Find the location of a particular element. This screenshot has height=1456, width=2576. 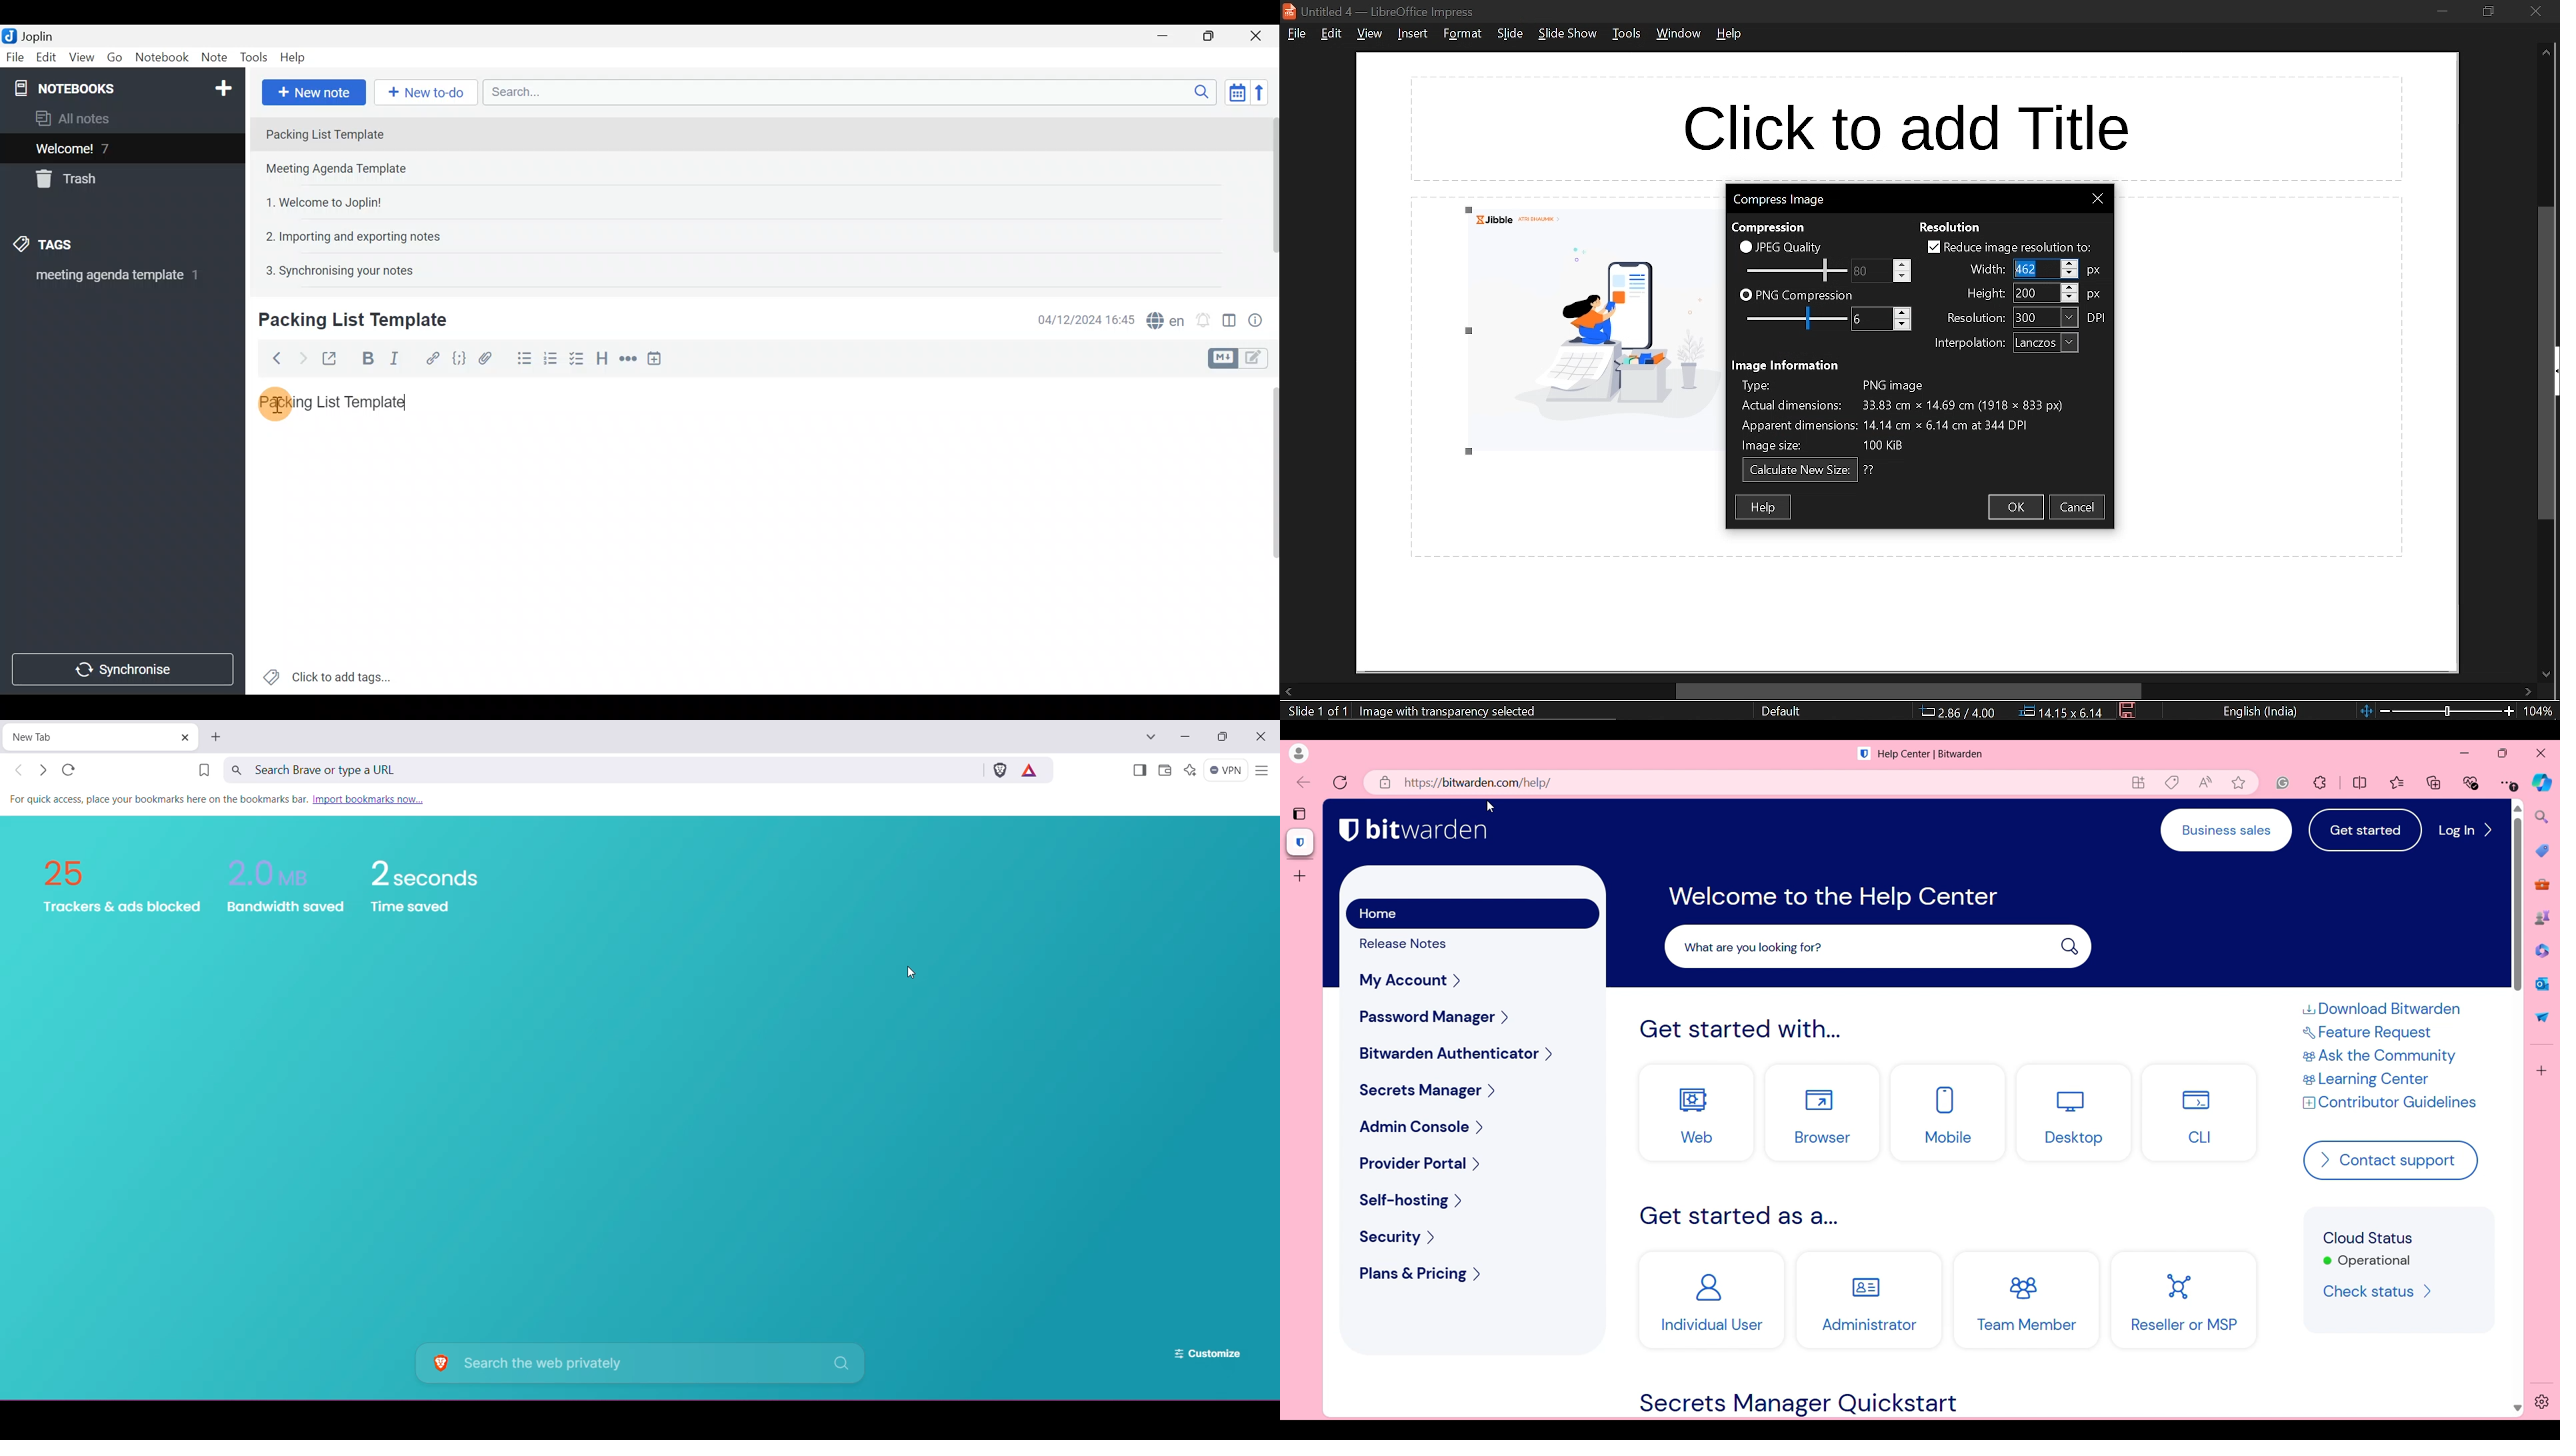

Help Center | Bitwarden is located at coordinates (1931, 755).